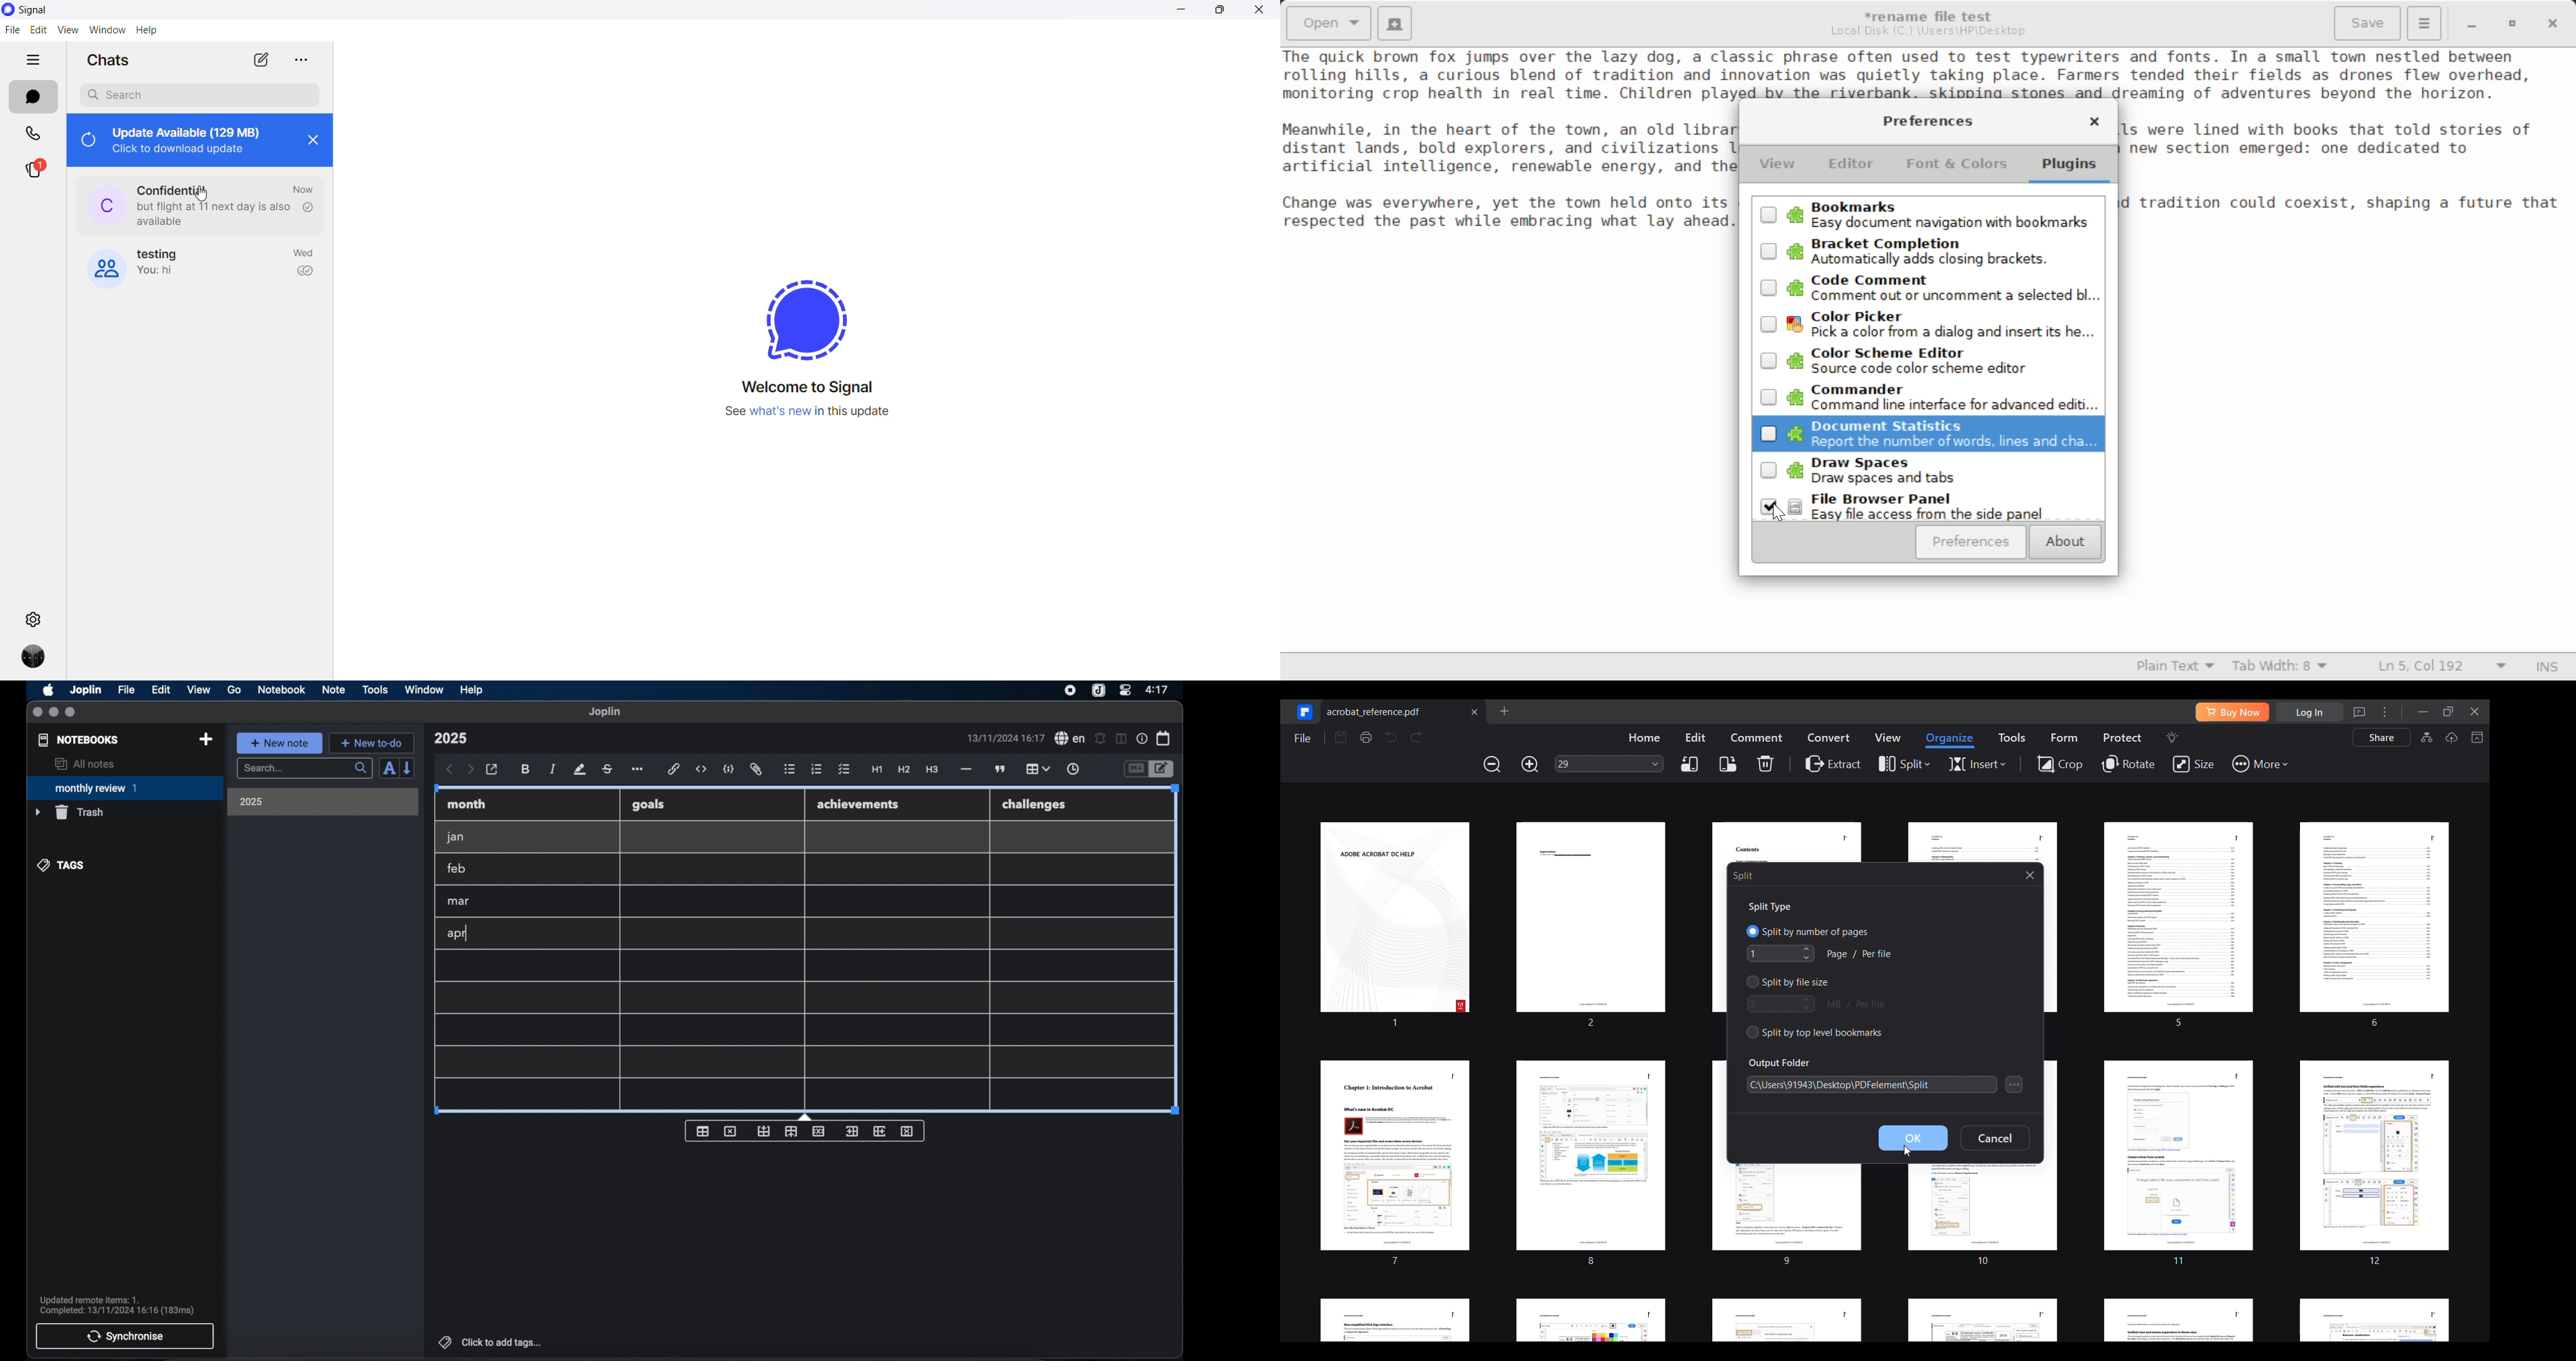 This screenshot has height=1372, width=2576. I want to click on new notebook, so click(205, 740).